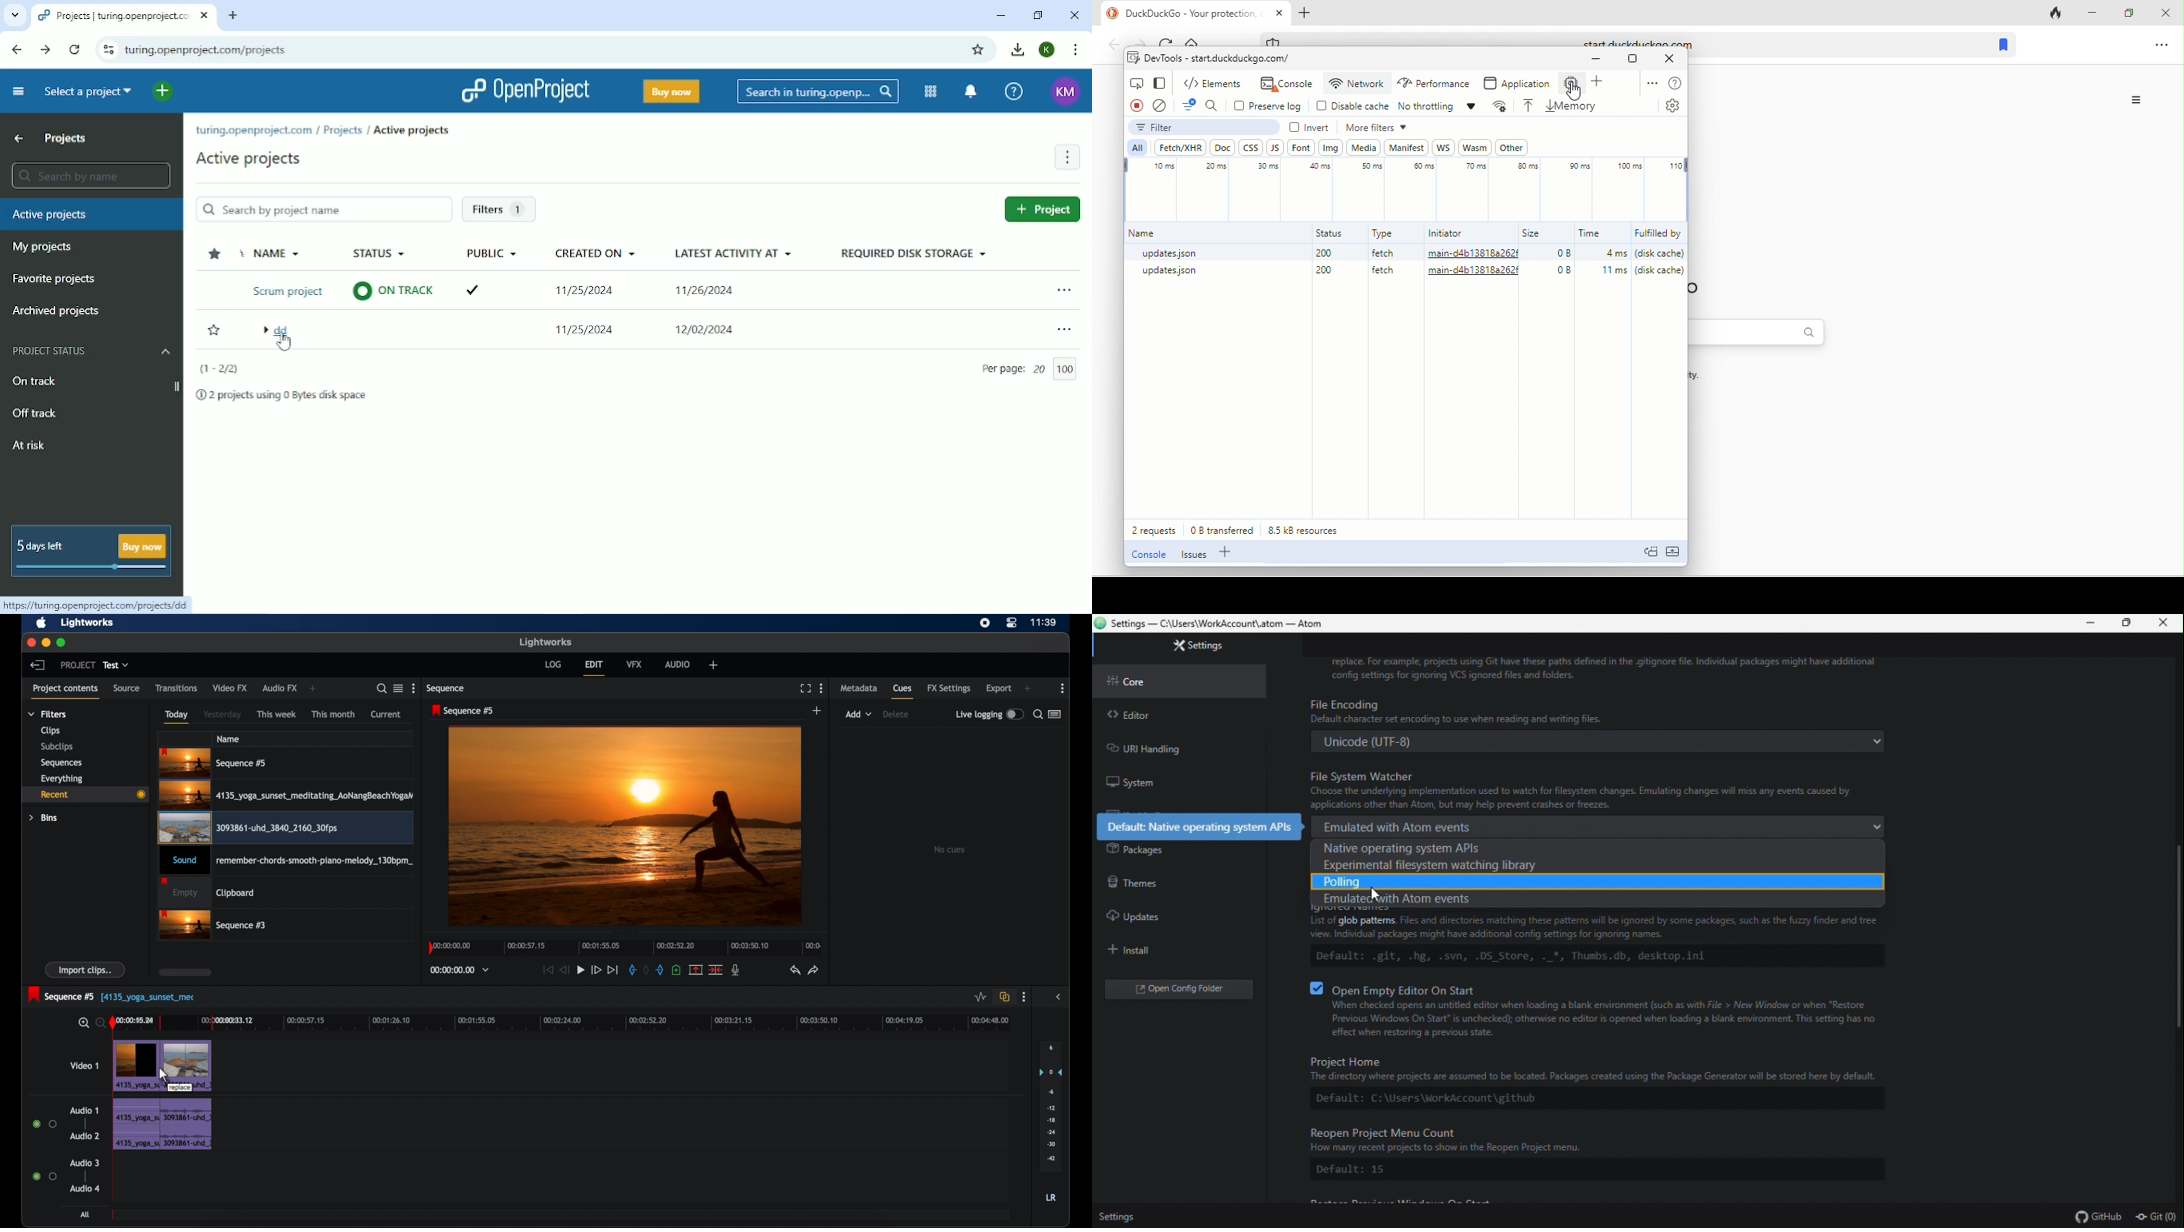  What do you see at coordinates (2128, 12) in the screenshot?
I see `maximize` at bounding box center [2128, 12].